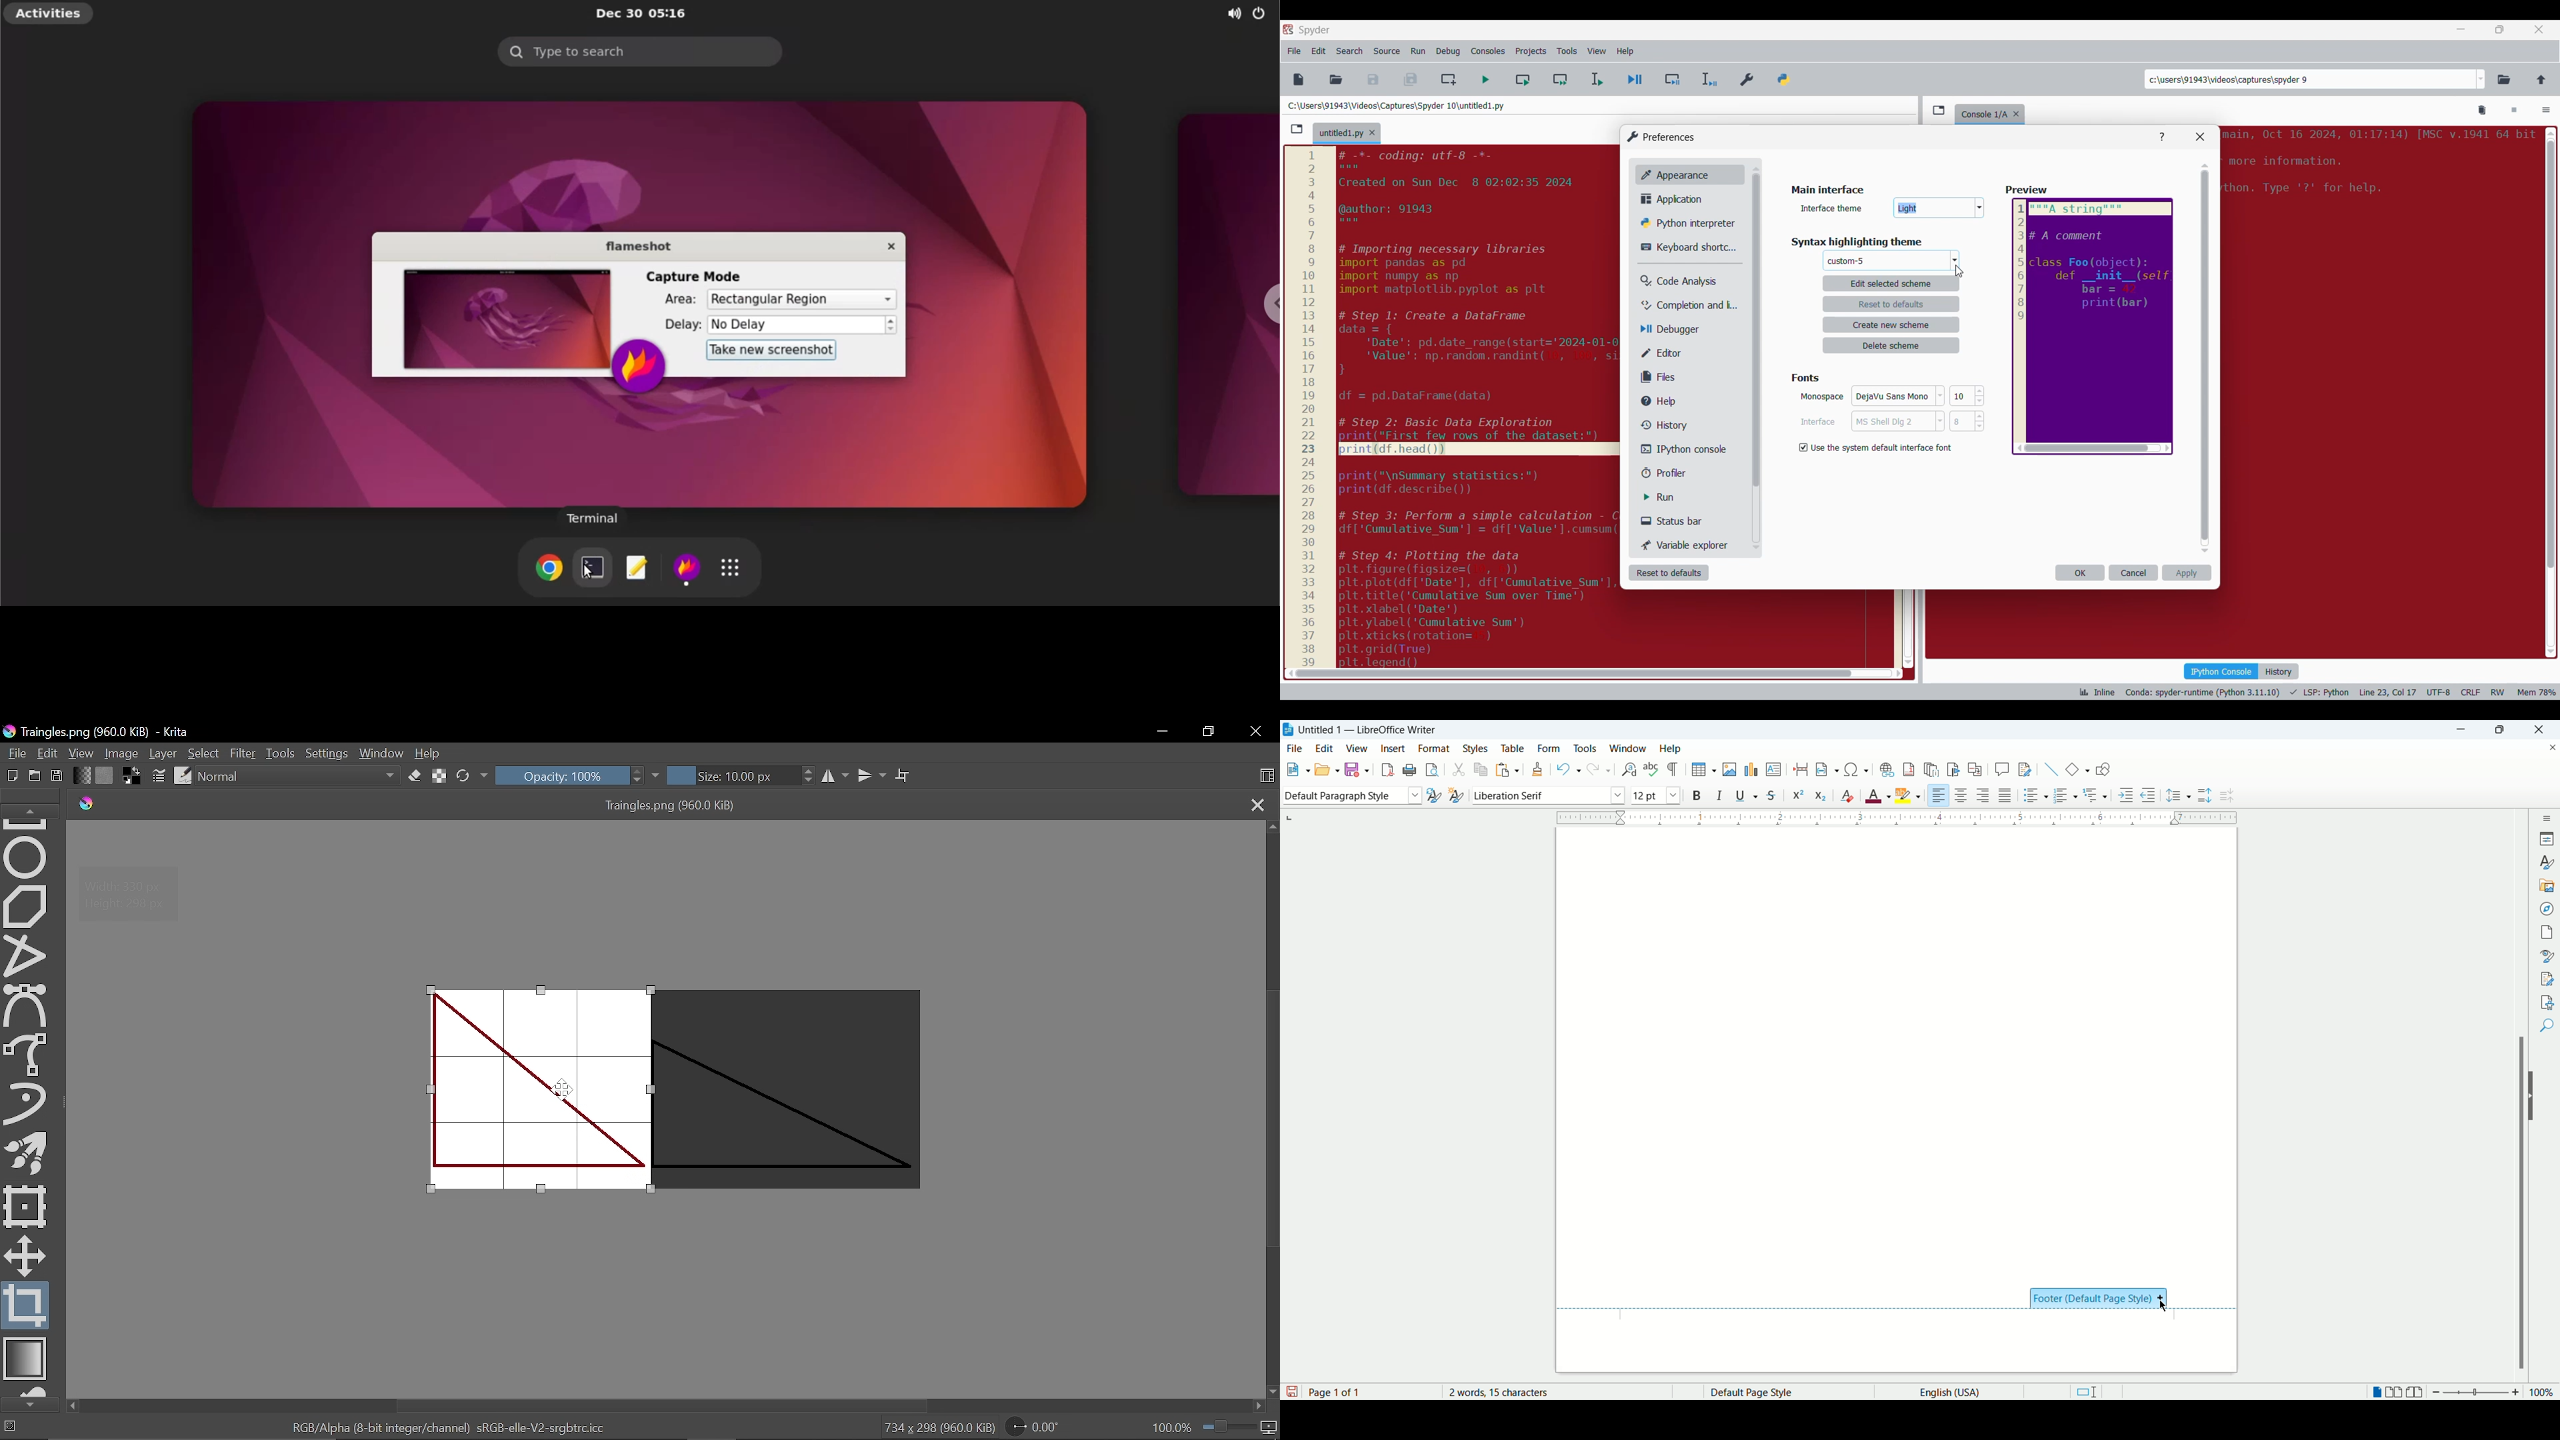  Describe the element at coordinates (1298, 79) in the screenshot. I see `New file` at that location.